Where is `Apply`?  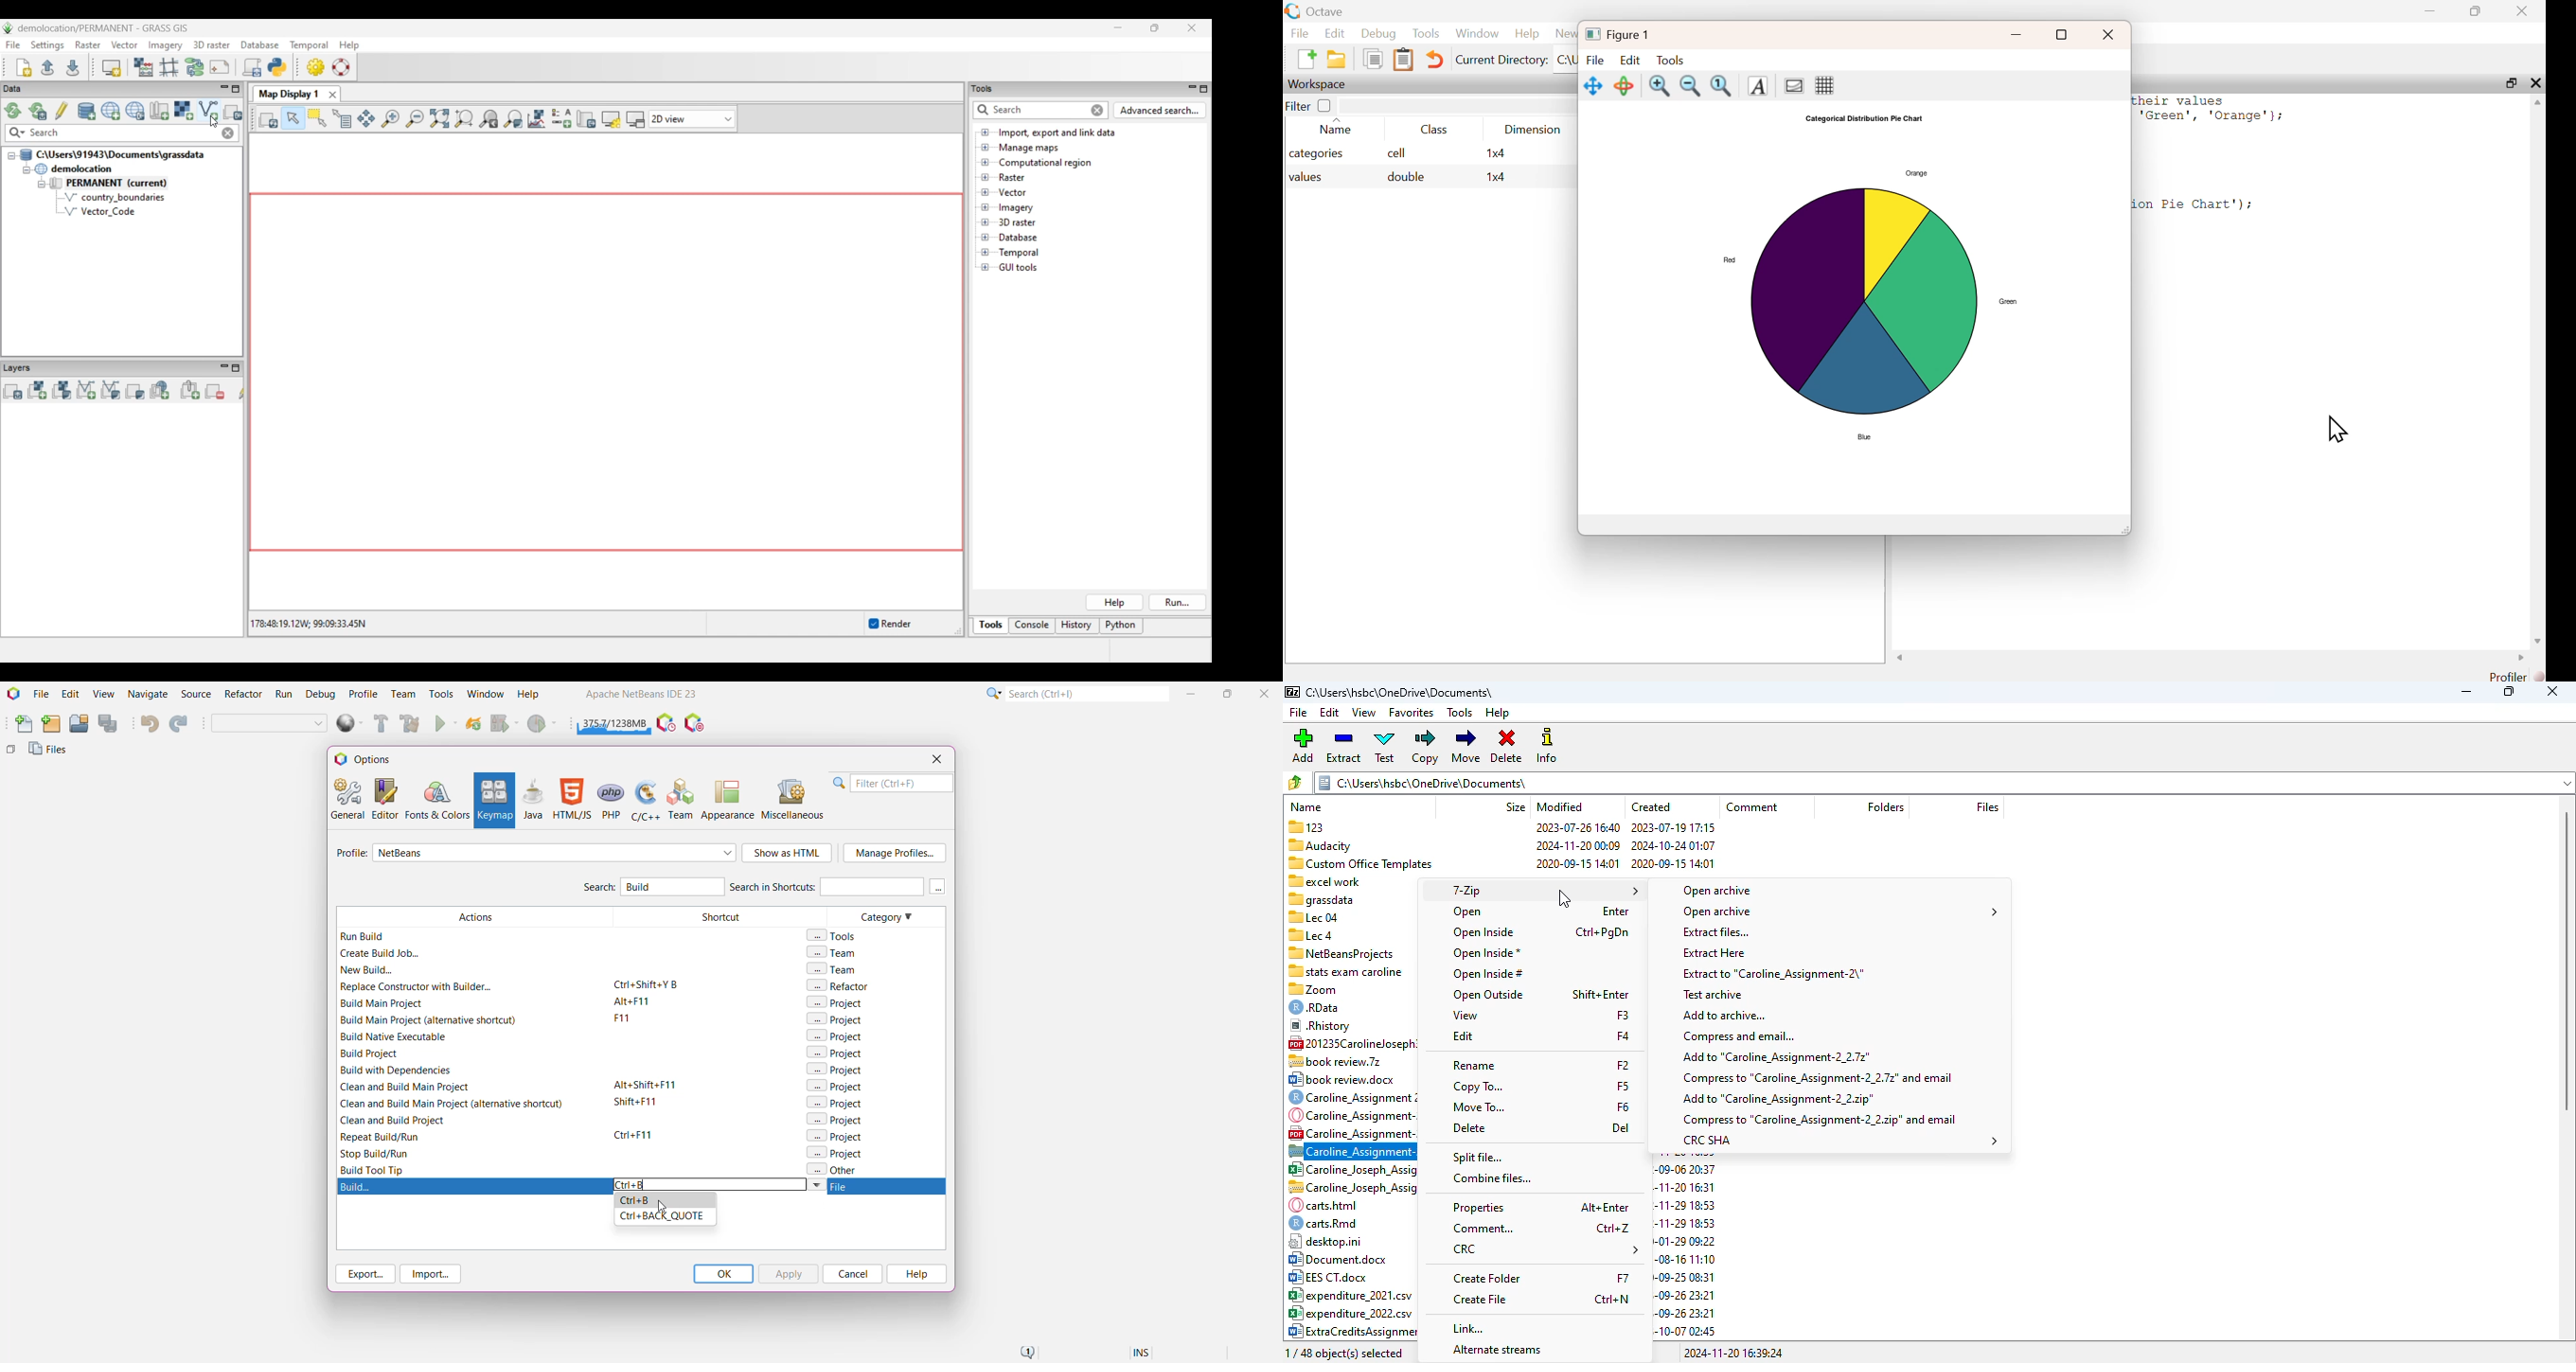
Apply is located at coordinates (788, 1273).